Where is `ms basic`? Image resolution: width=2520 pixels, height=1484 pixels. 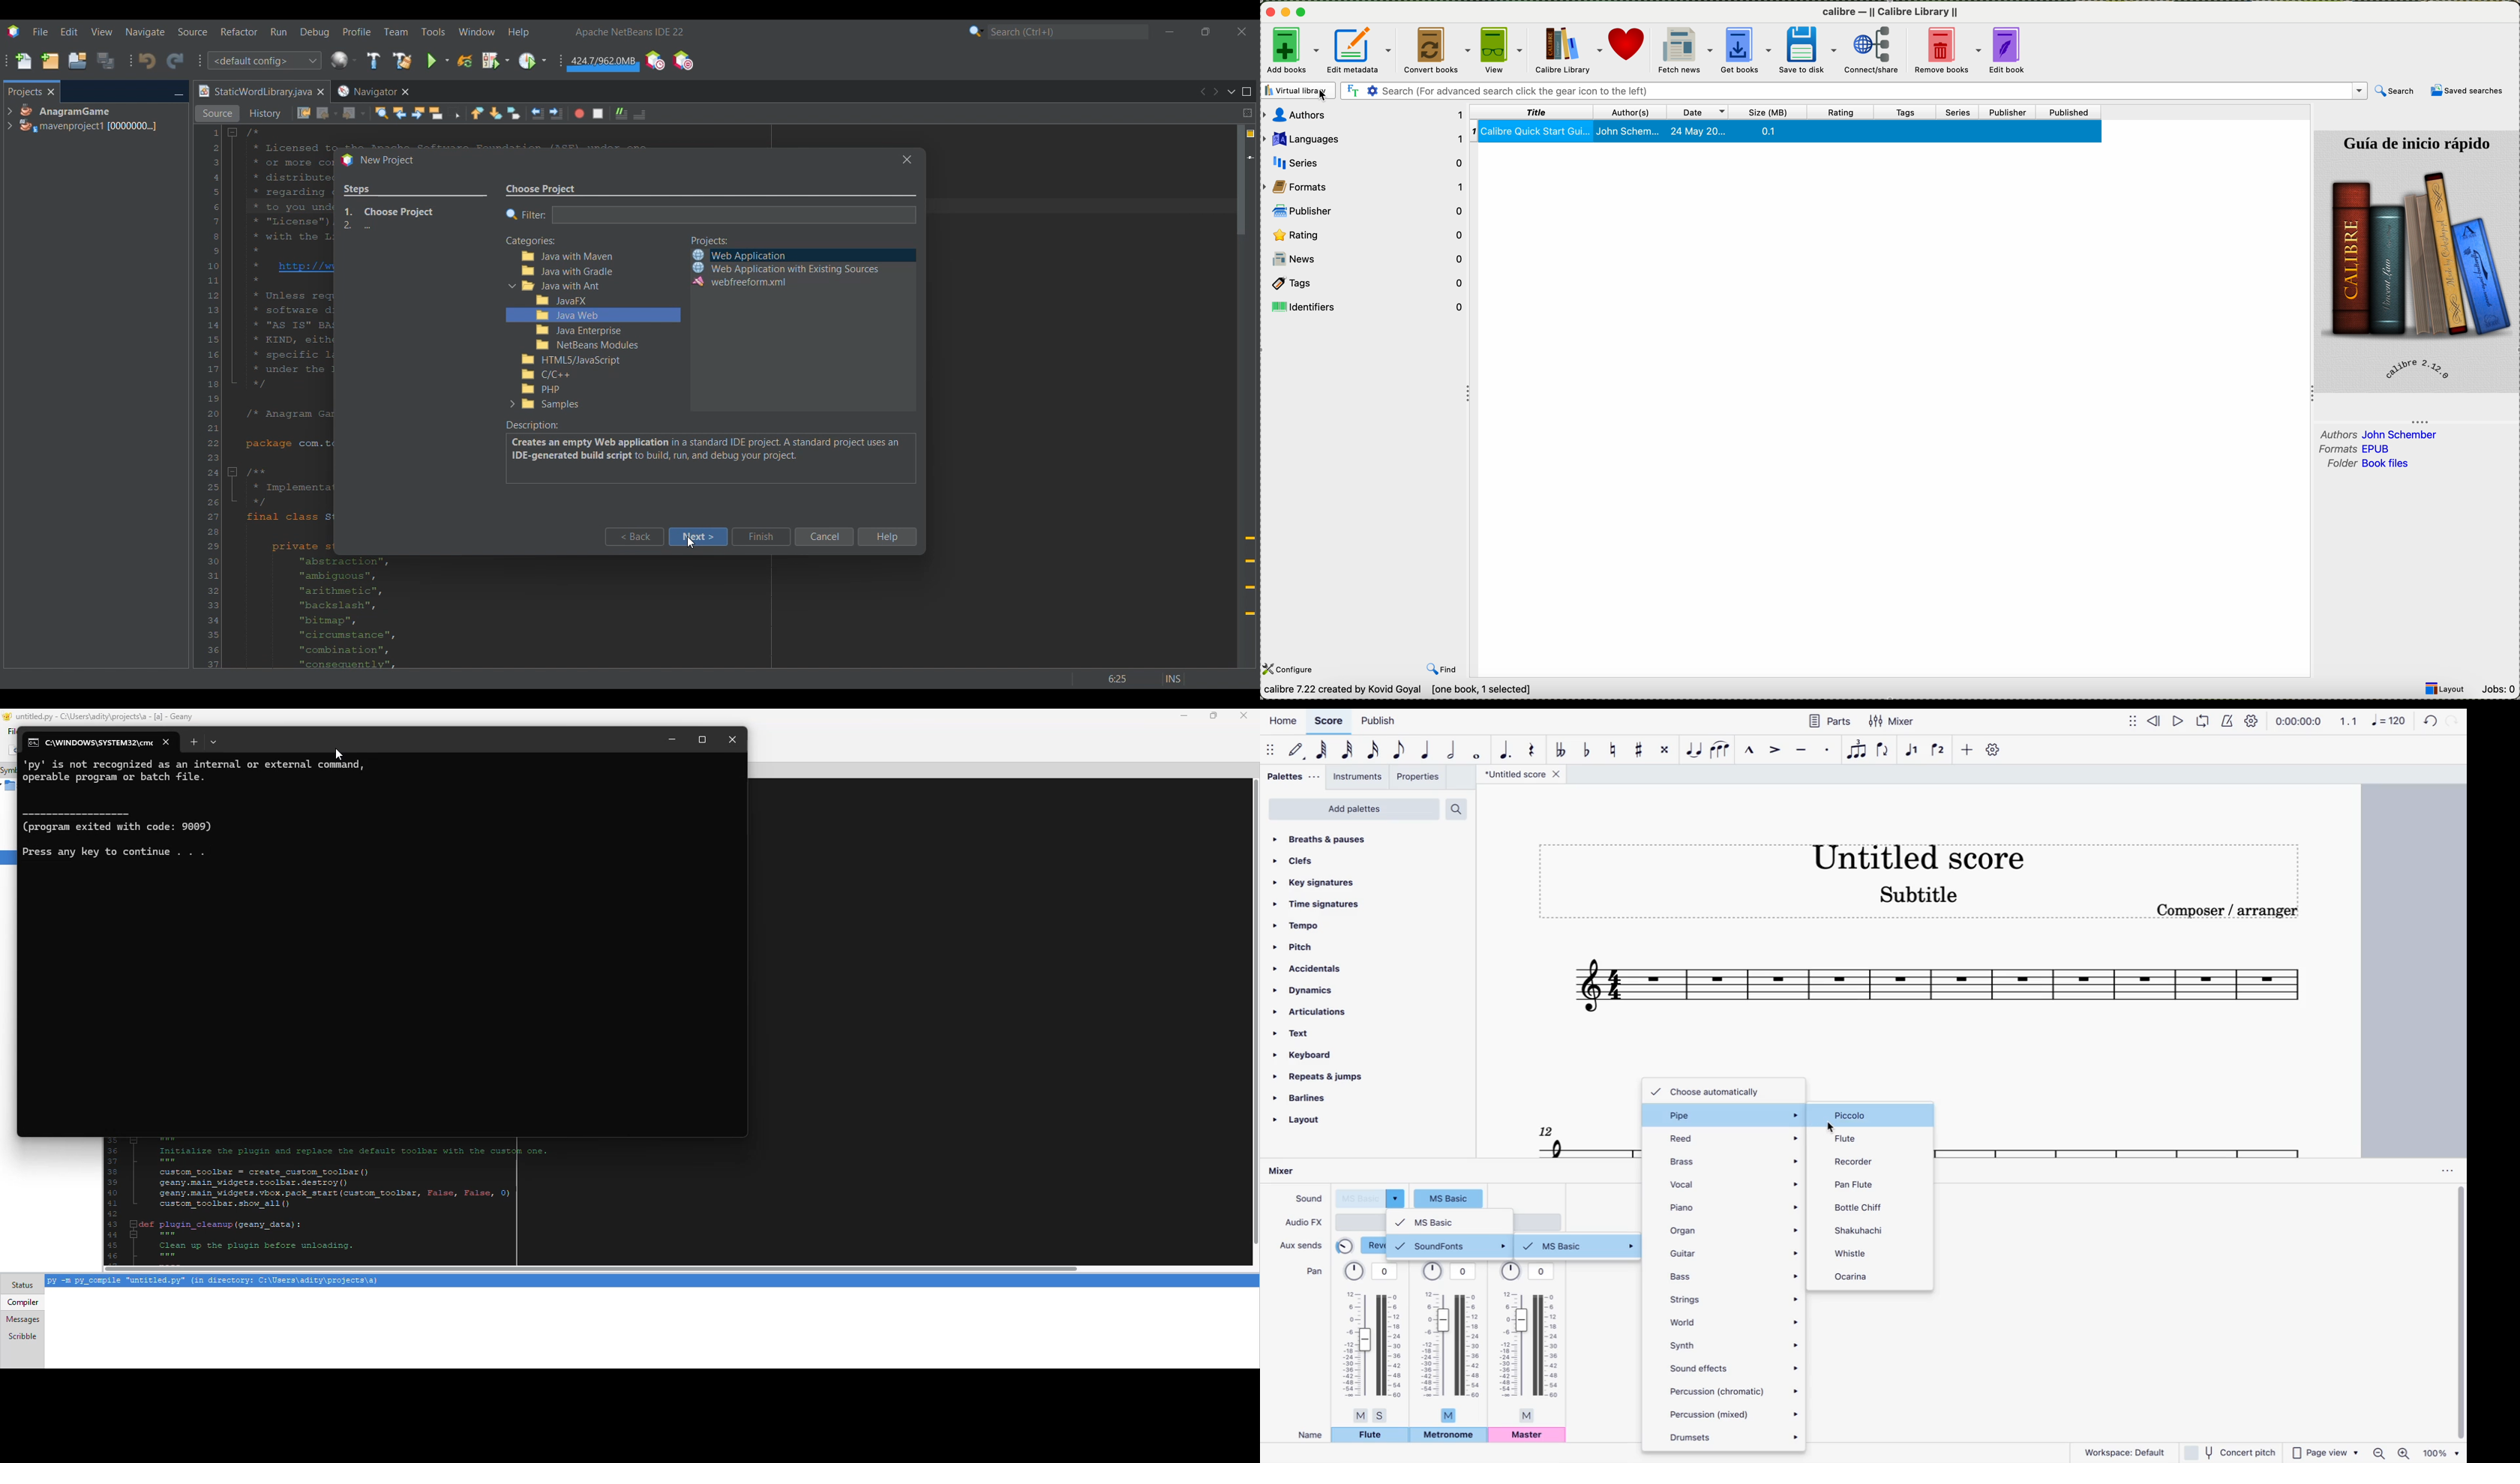
ms basic is located at coordinates (1581, 1247).